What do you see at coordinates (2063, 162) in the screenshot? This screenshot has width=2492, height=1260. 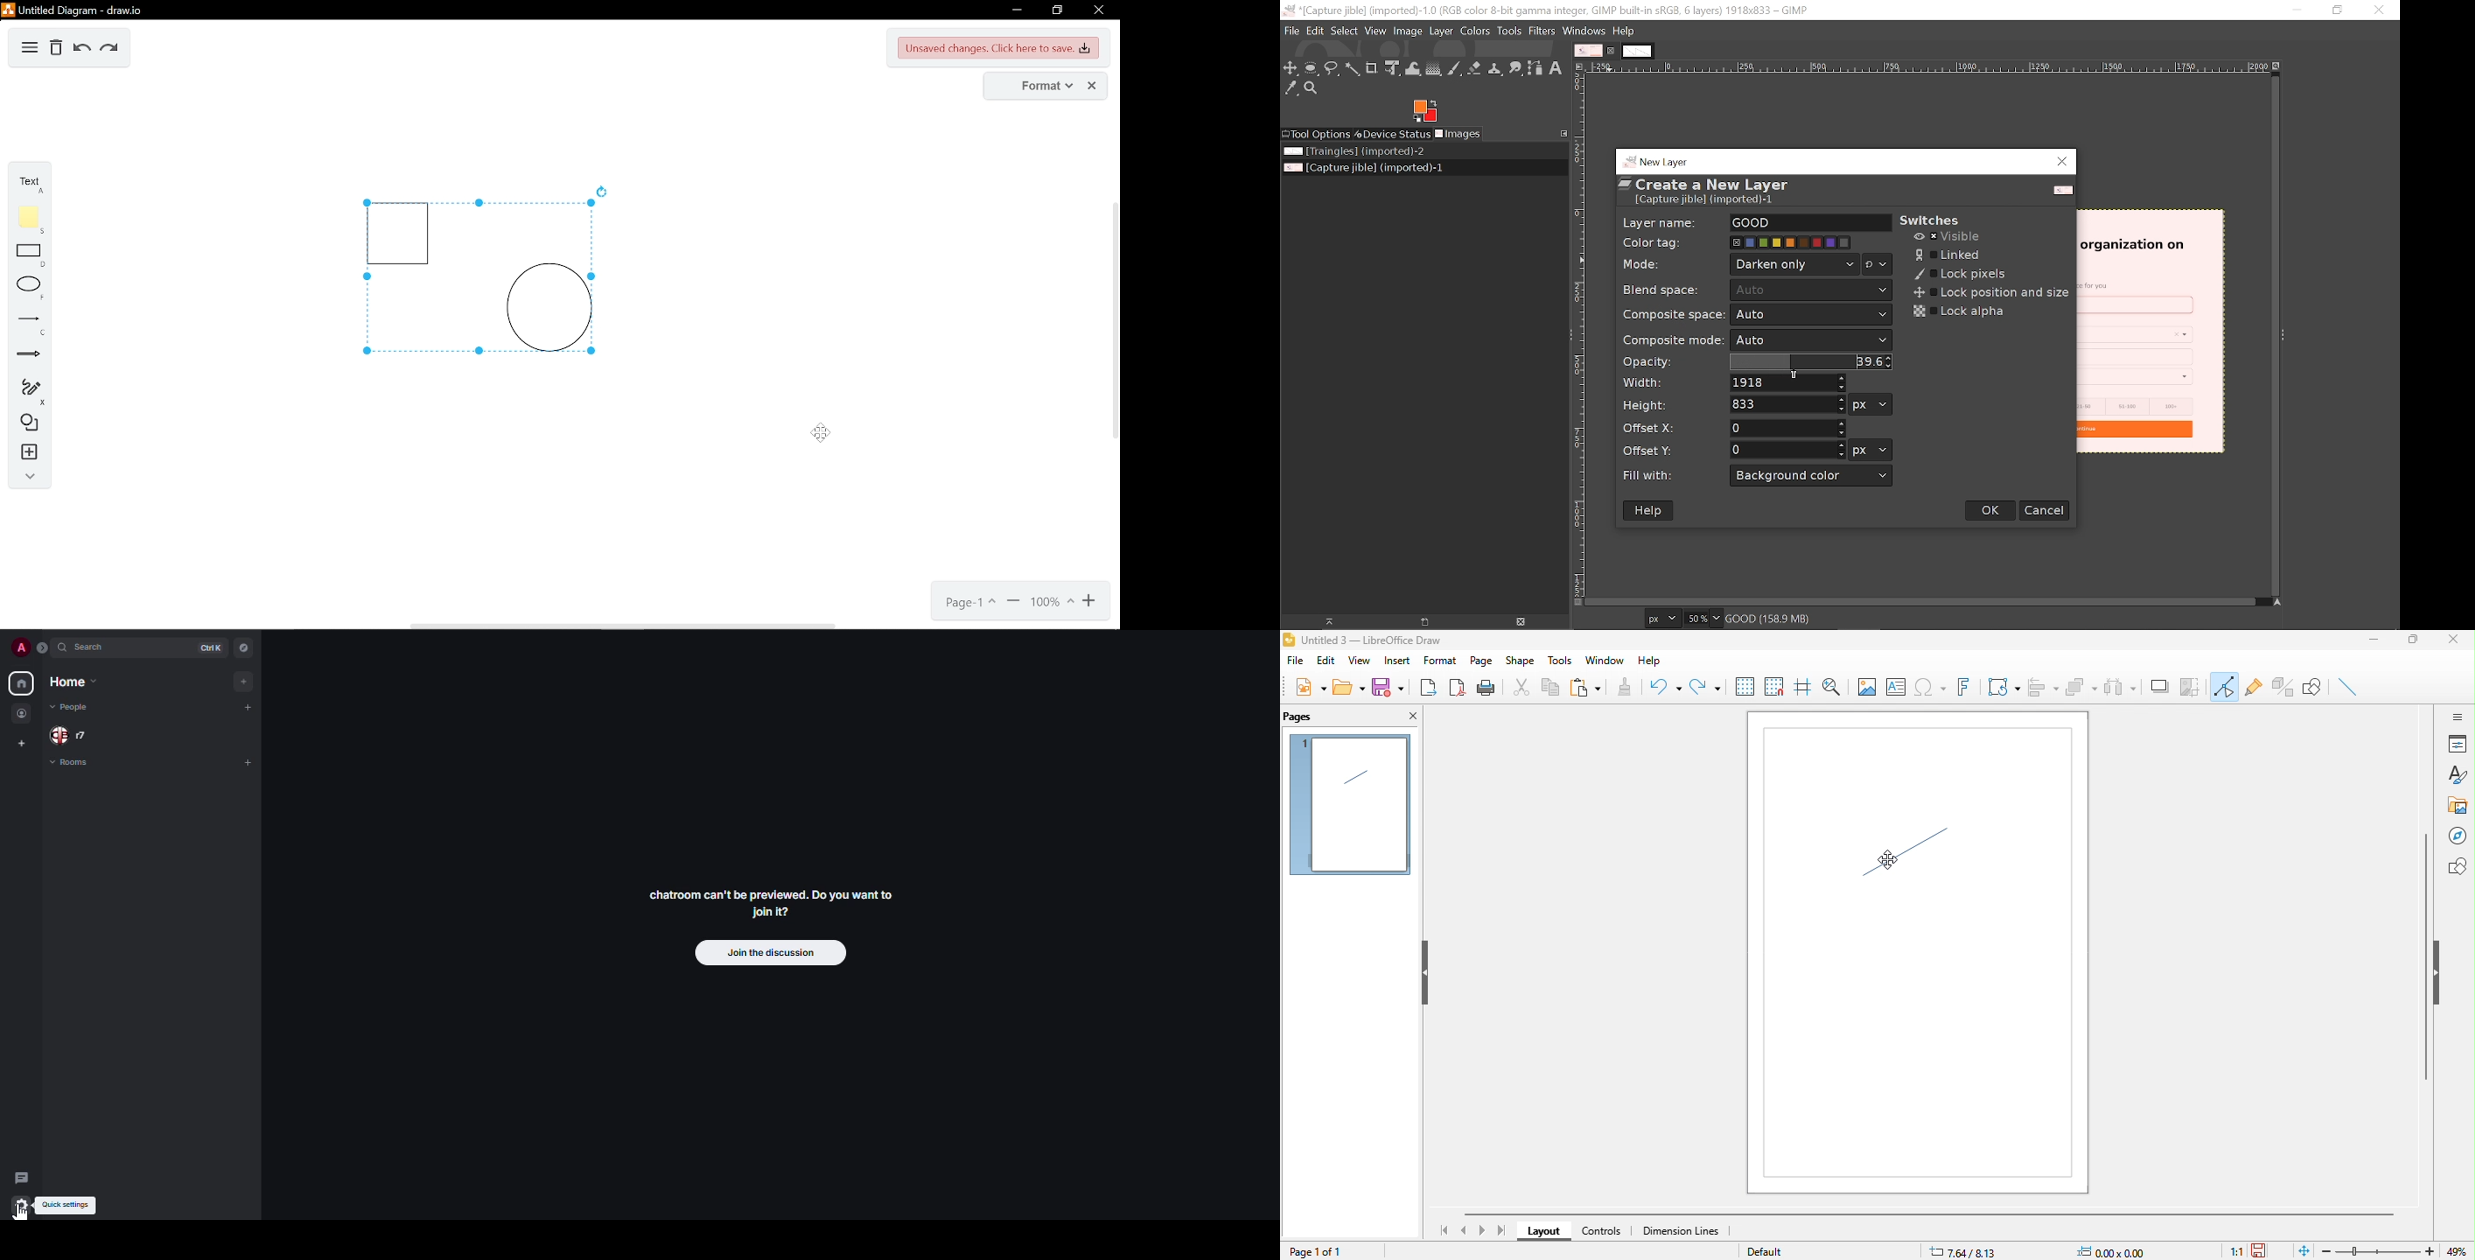 I see `Close` at bounding box center [2063, 162].